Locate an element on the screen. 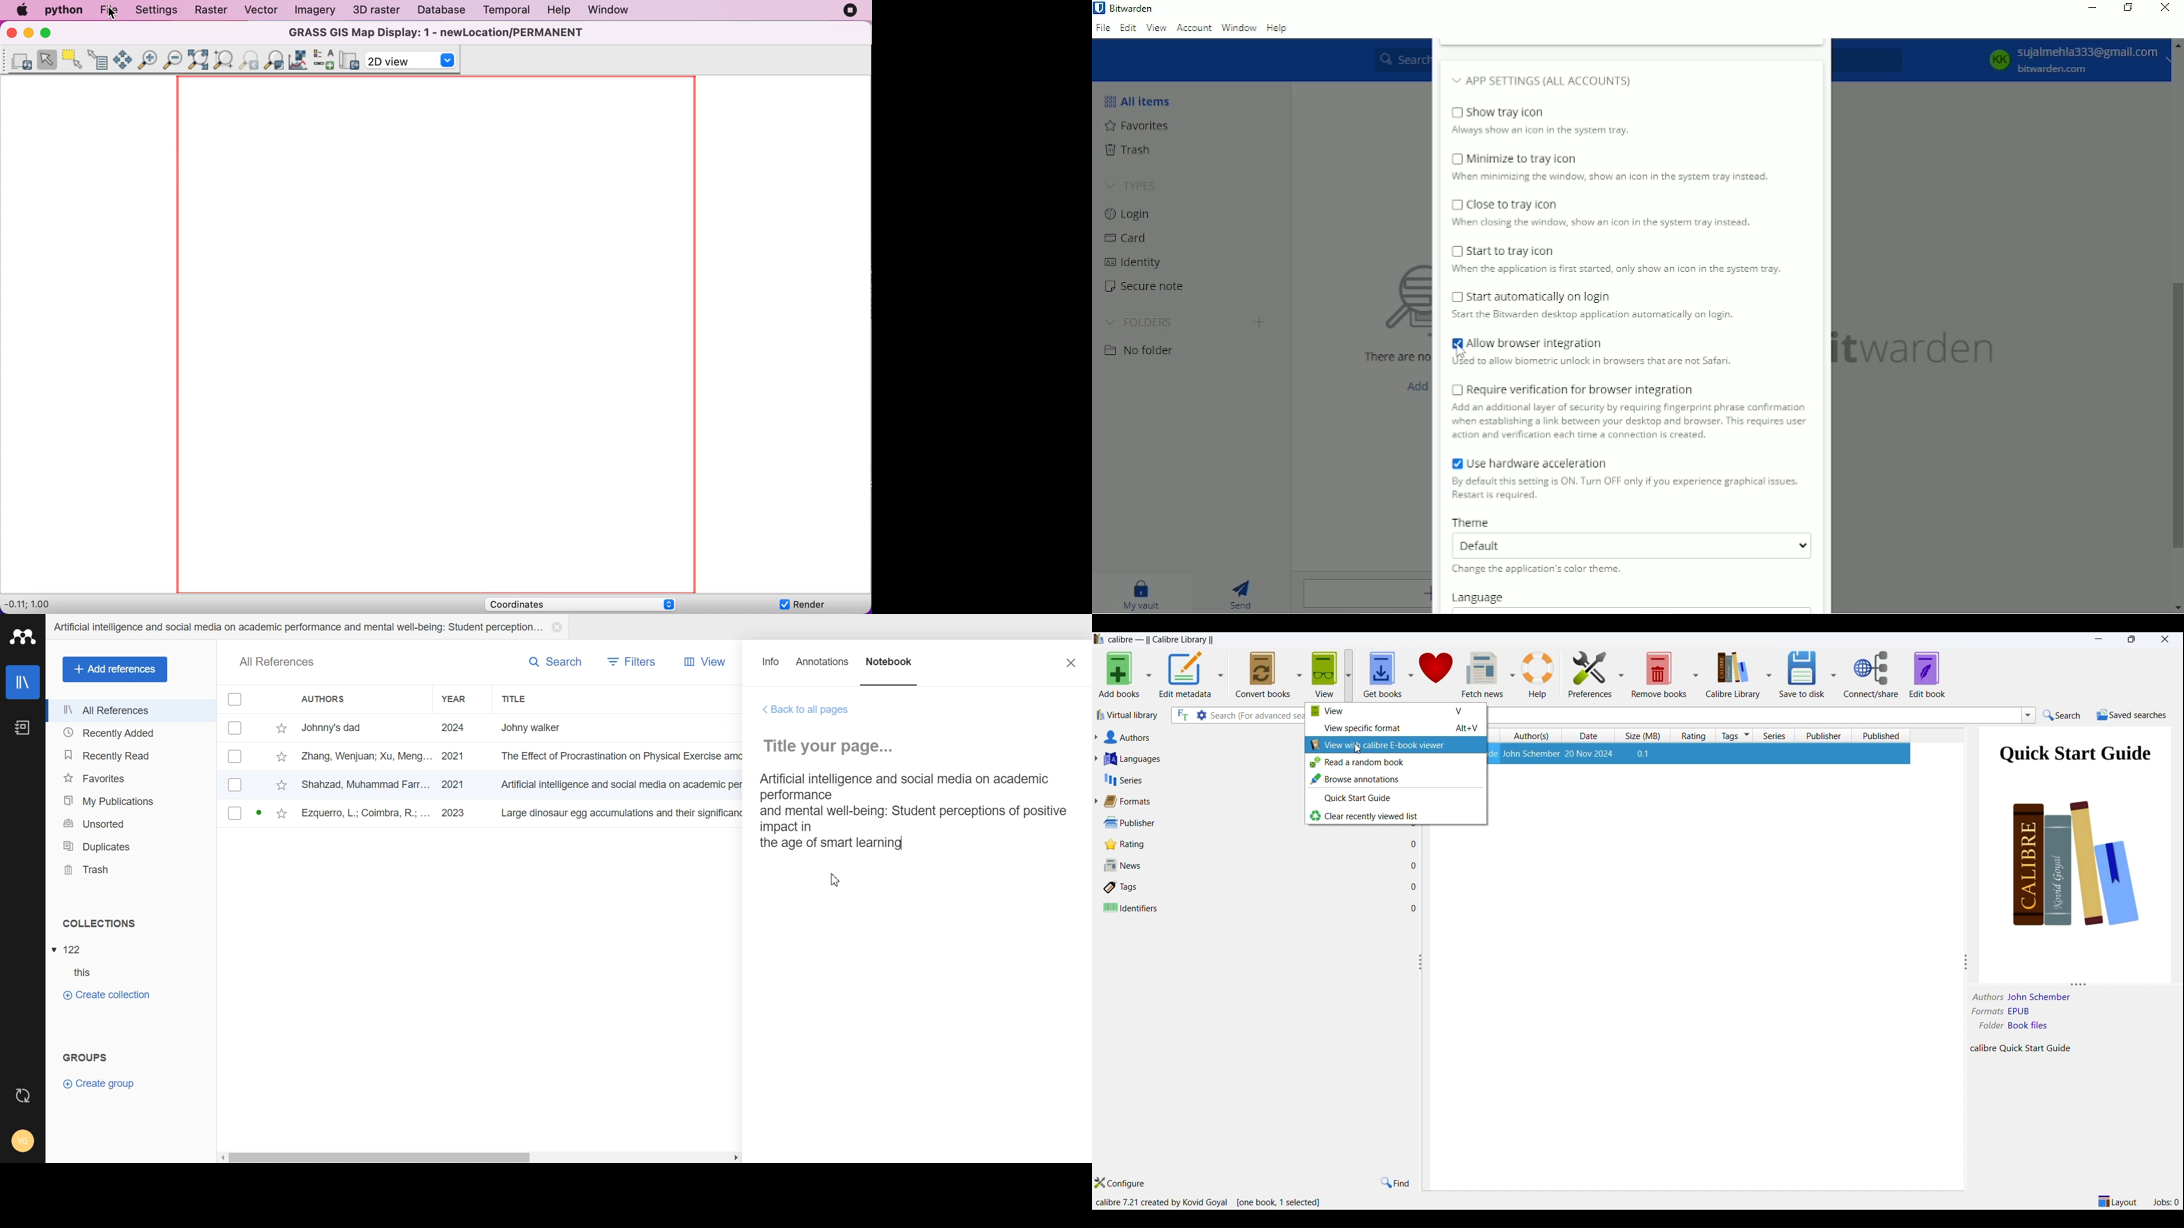  Show tray icon is located at coordinates (1543, 112).